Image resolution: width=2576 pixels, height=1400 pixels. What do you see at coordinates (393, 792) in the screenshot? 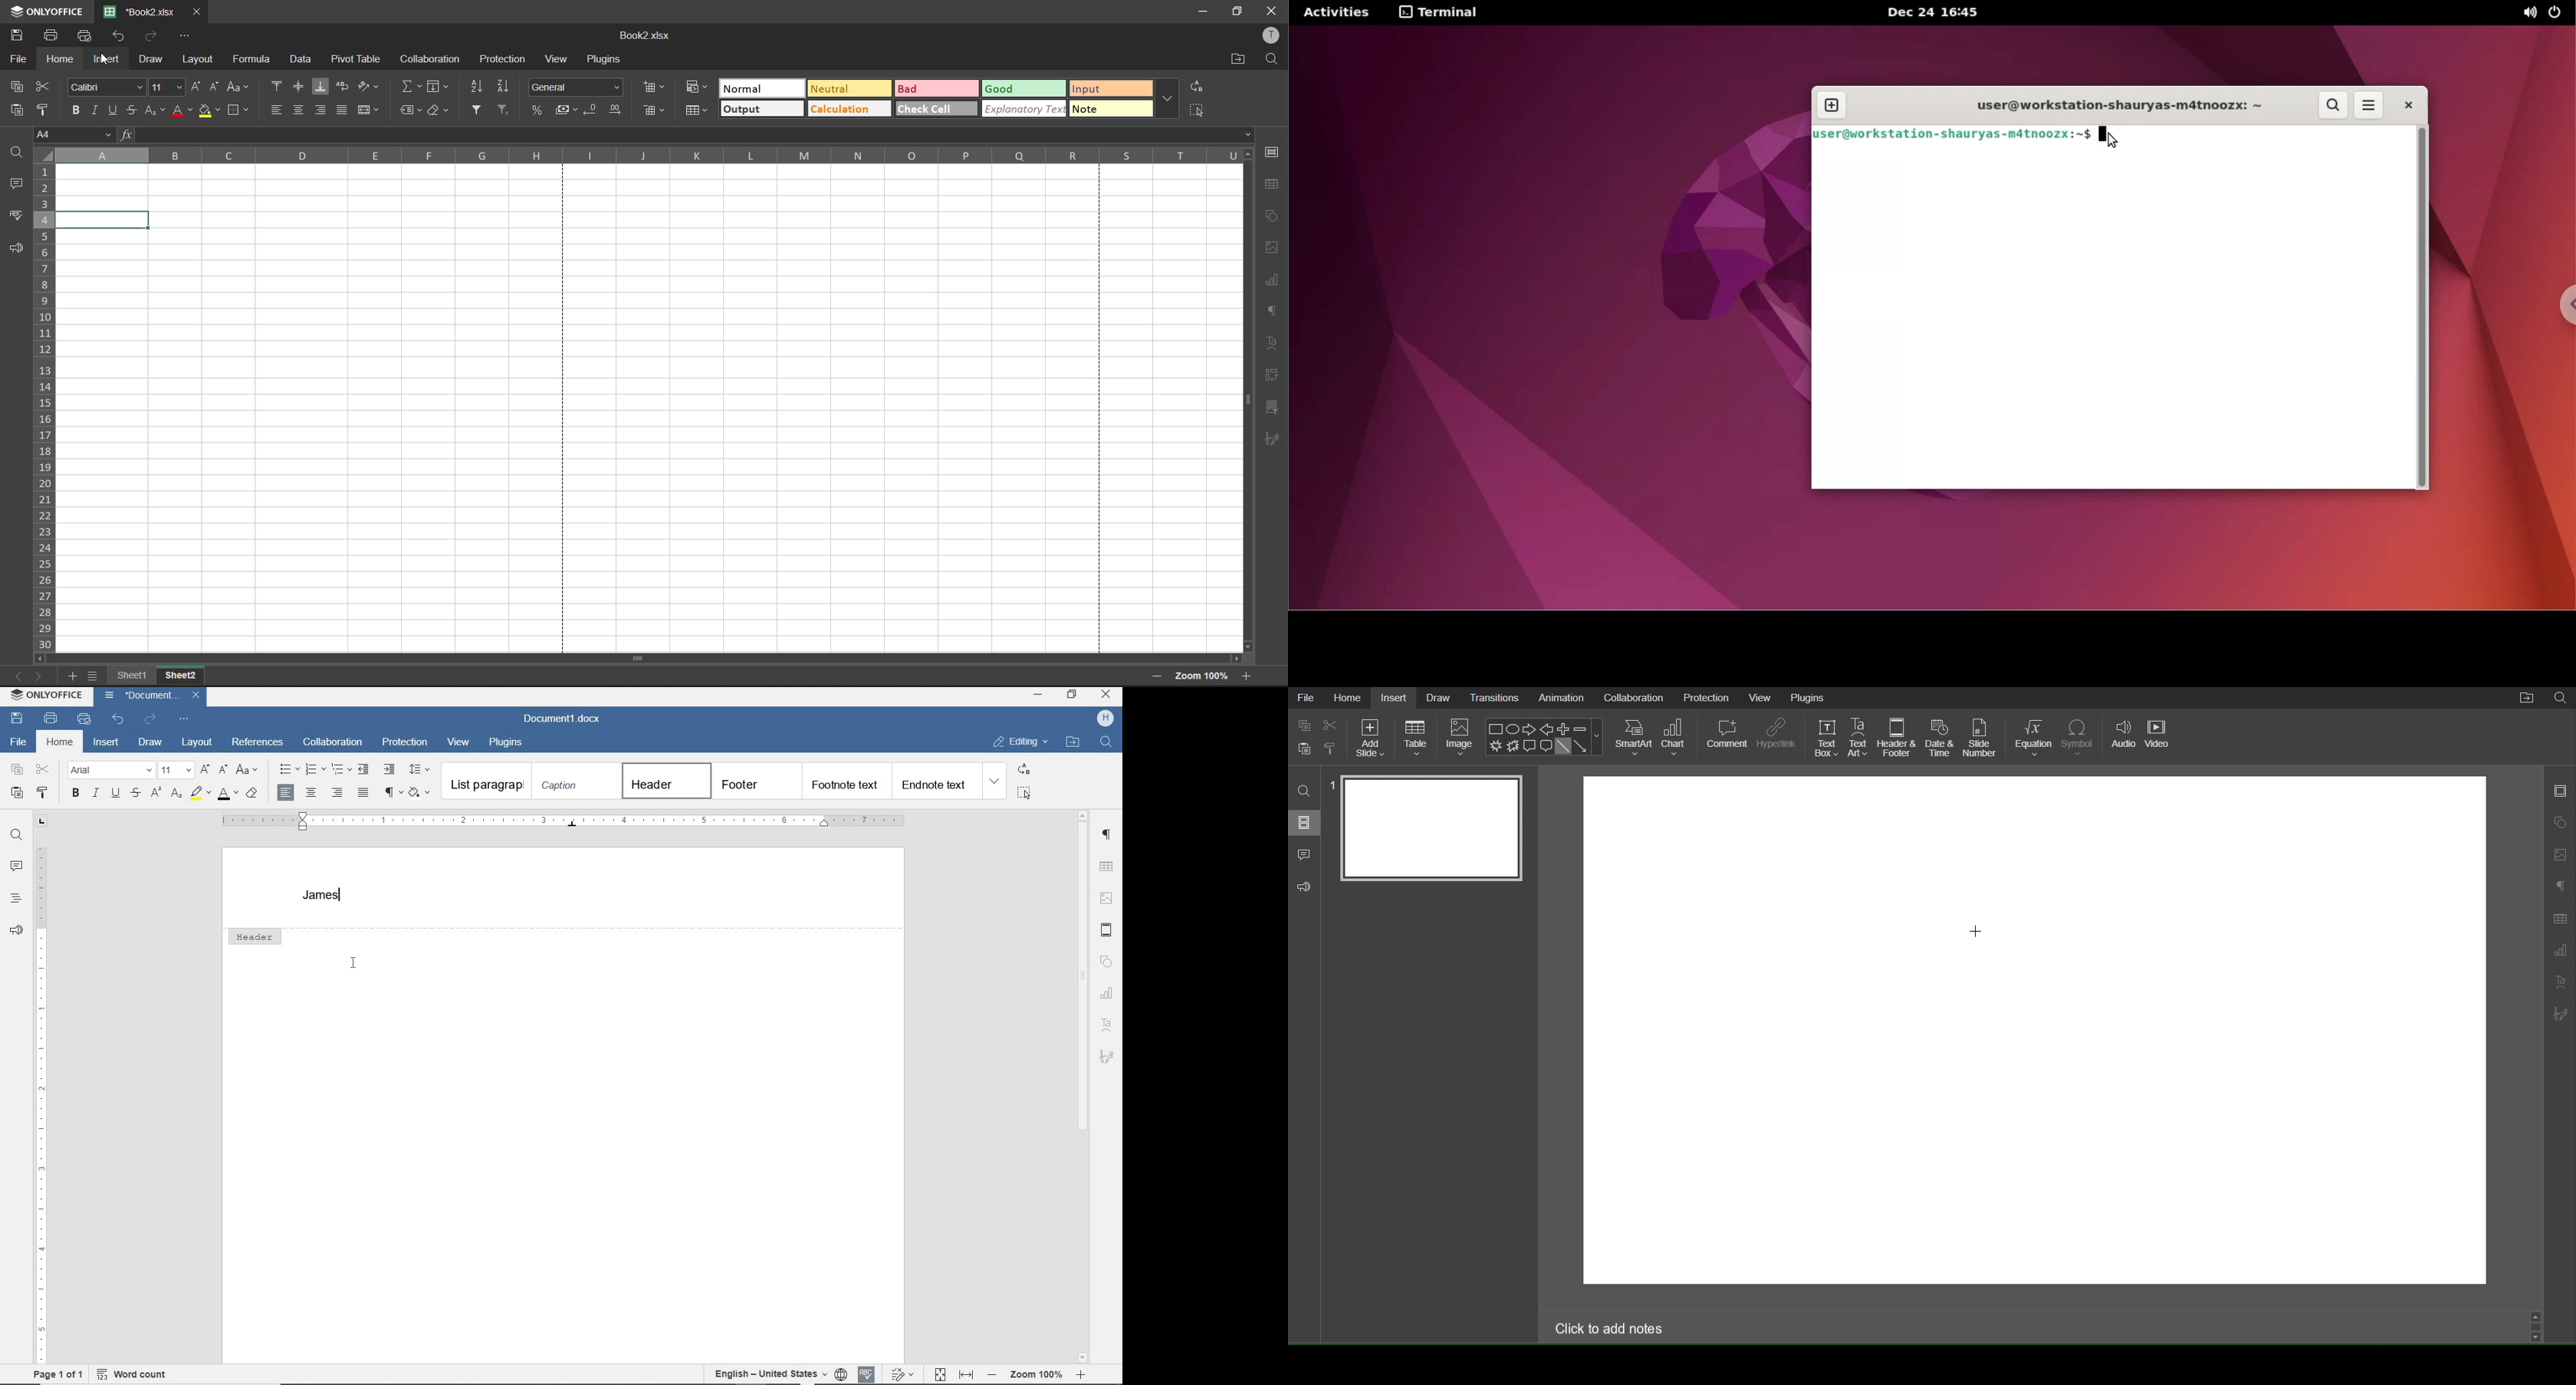
I see `nonprinting characters` at bounding box center [393, 792].